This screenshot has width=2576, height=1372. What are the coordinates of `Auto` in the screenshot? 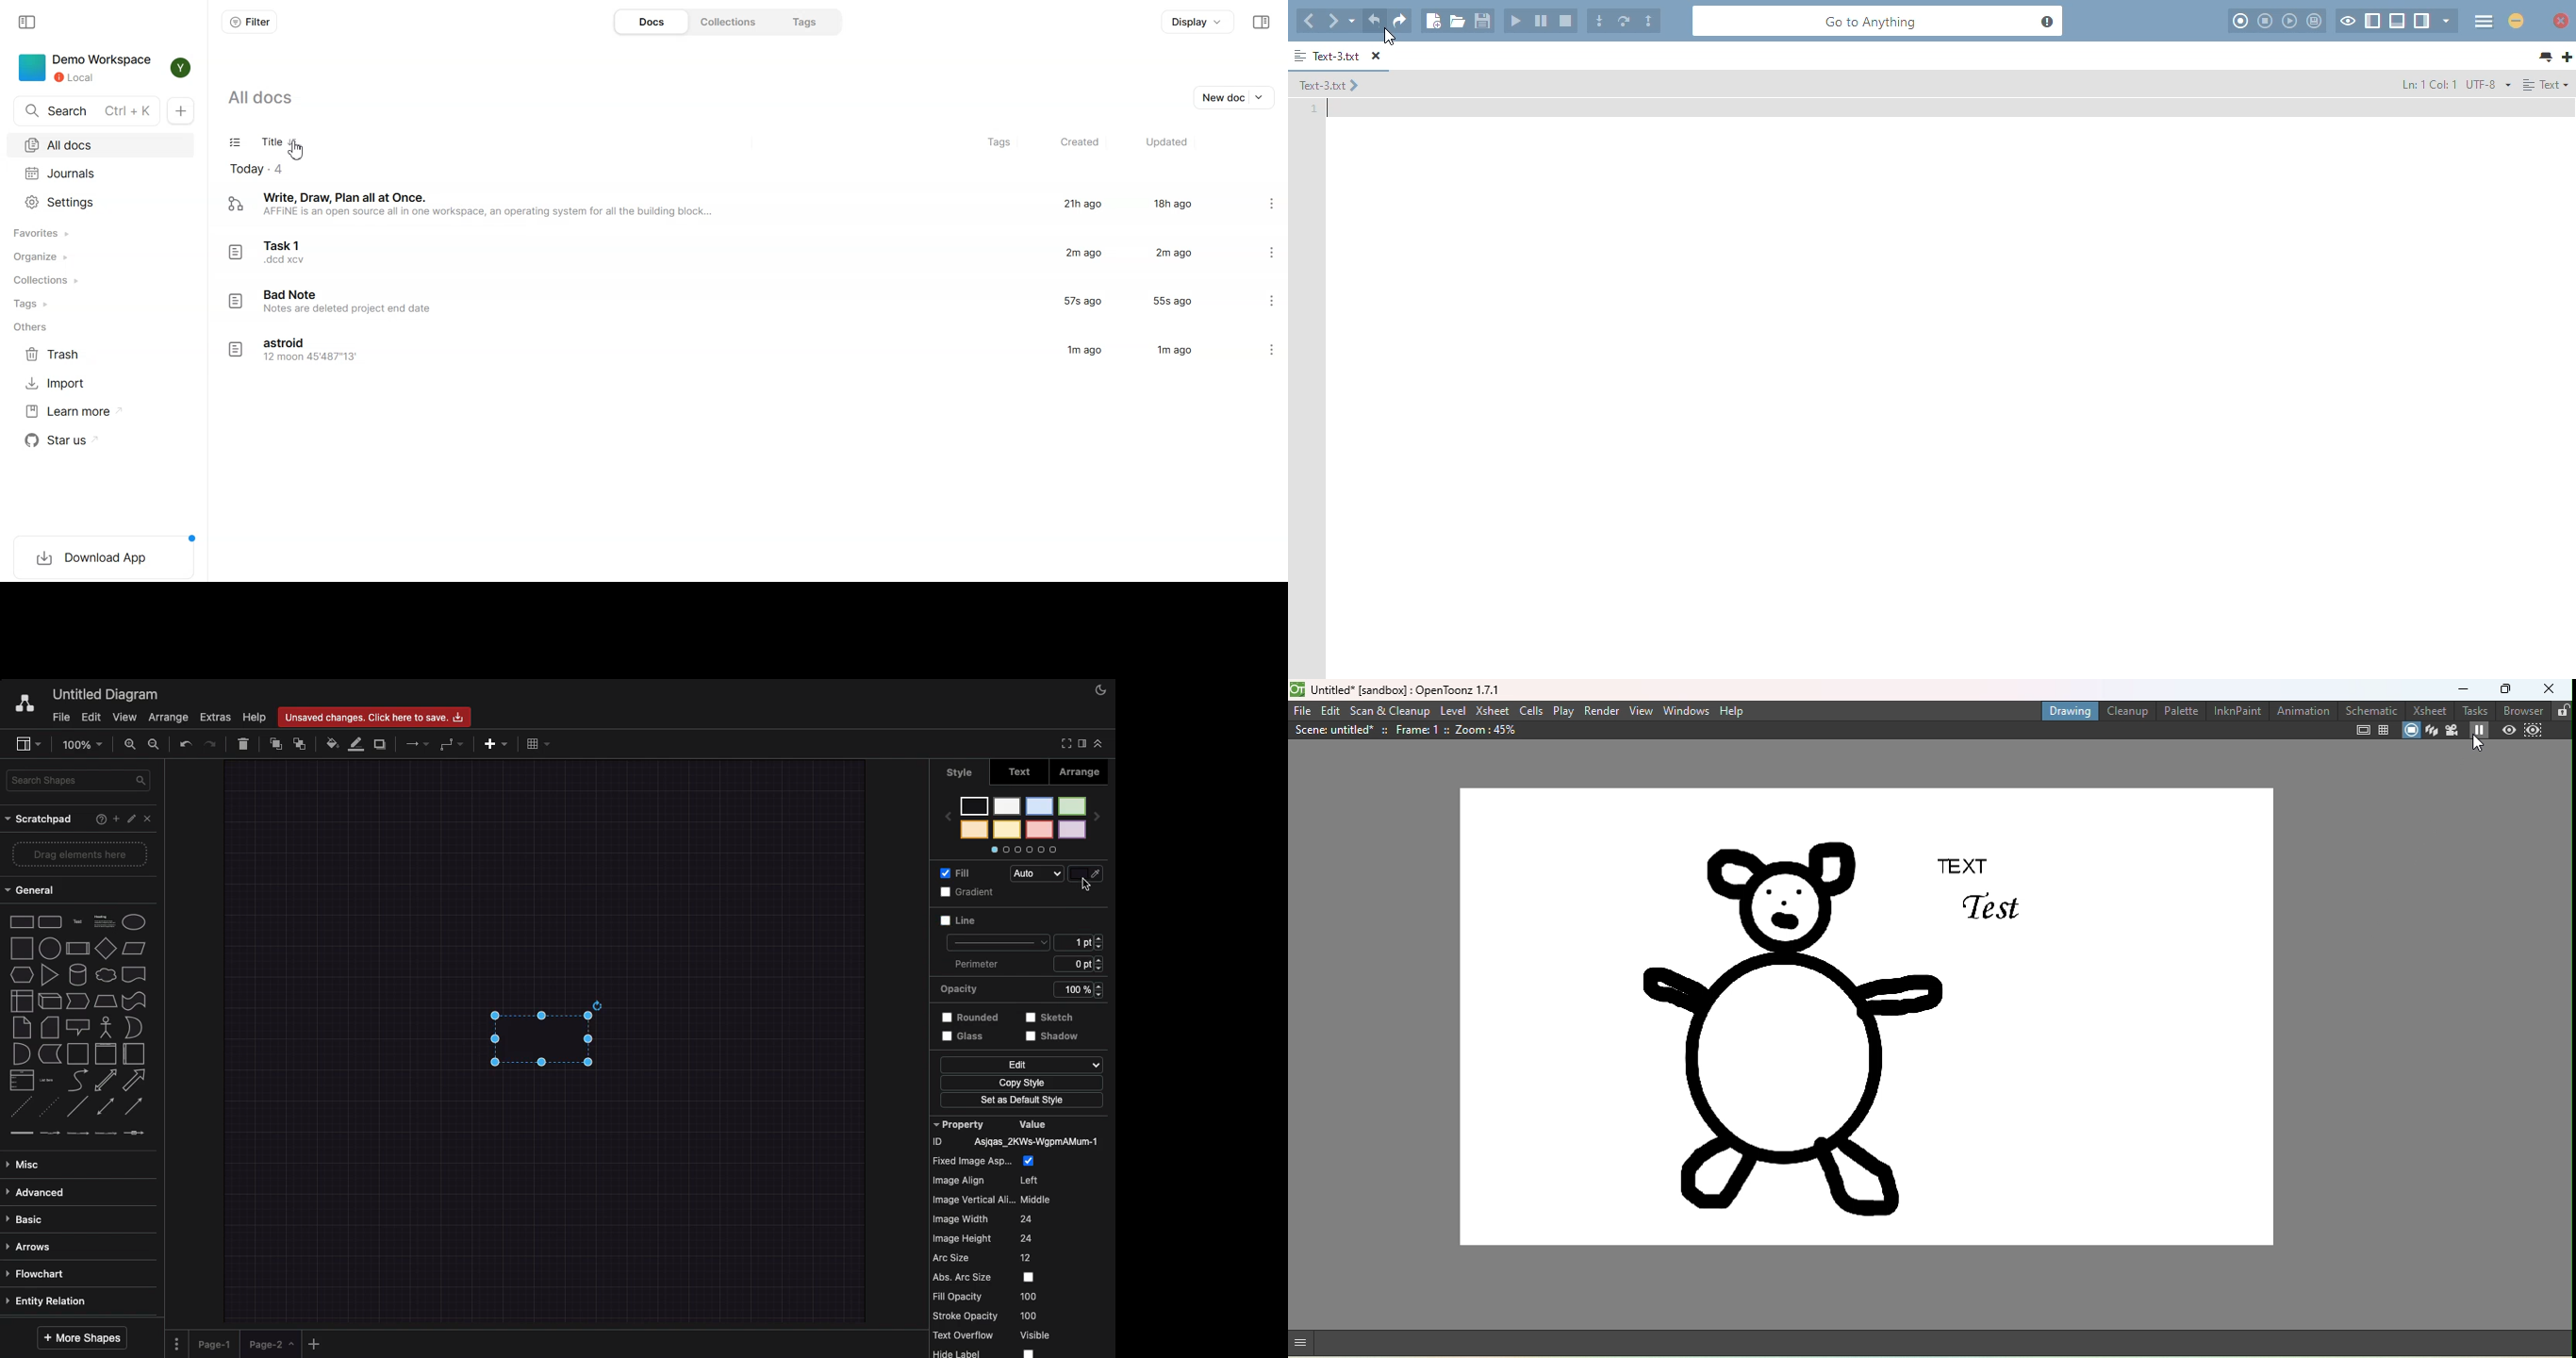 It's located at (1041, 874).